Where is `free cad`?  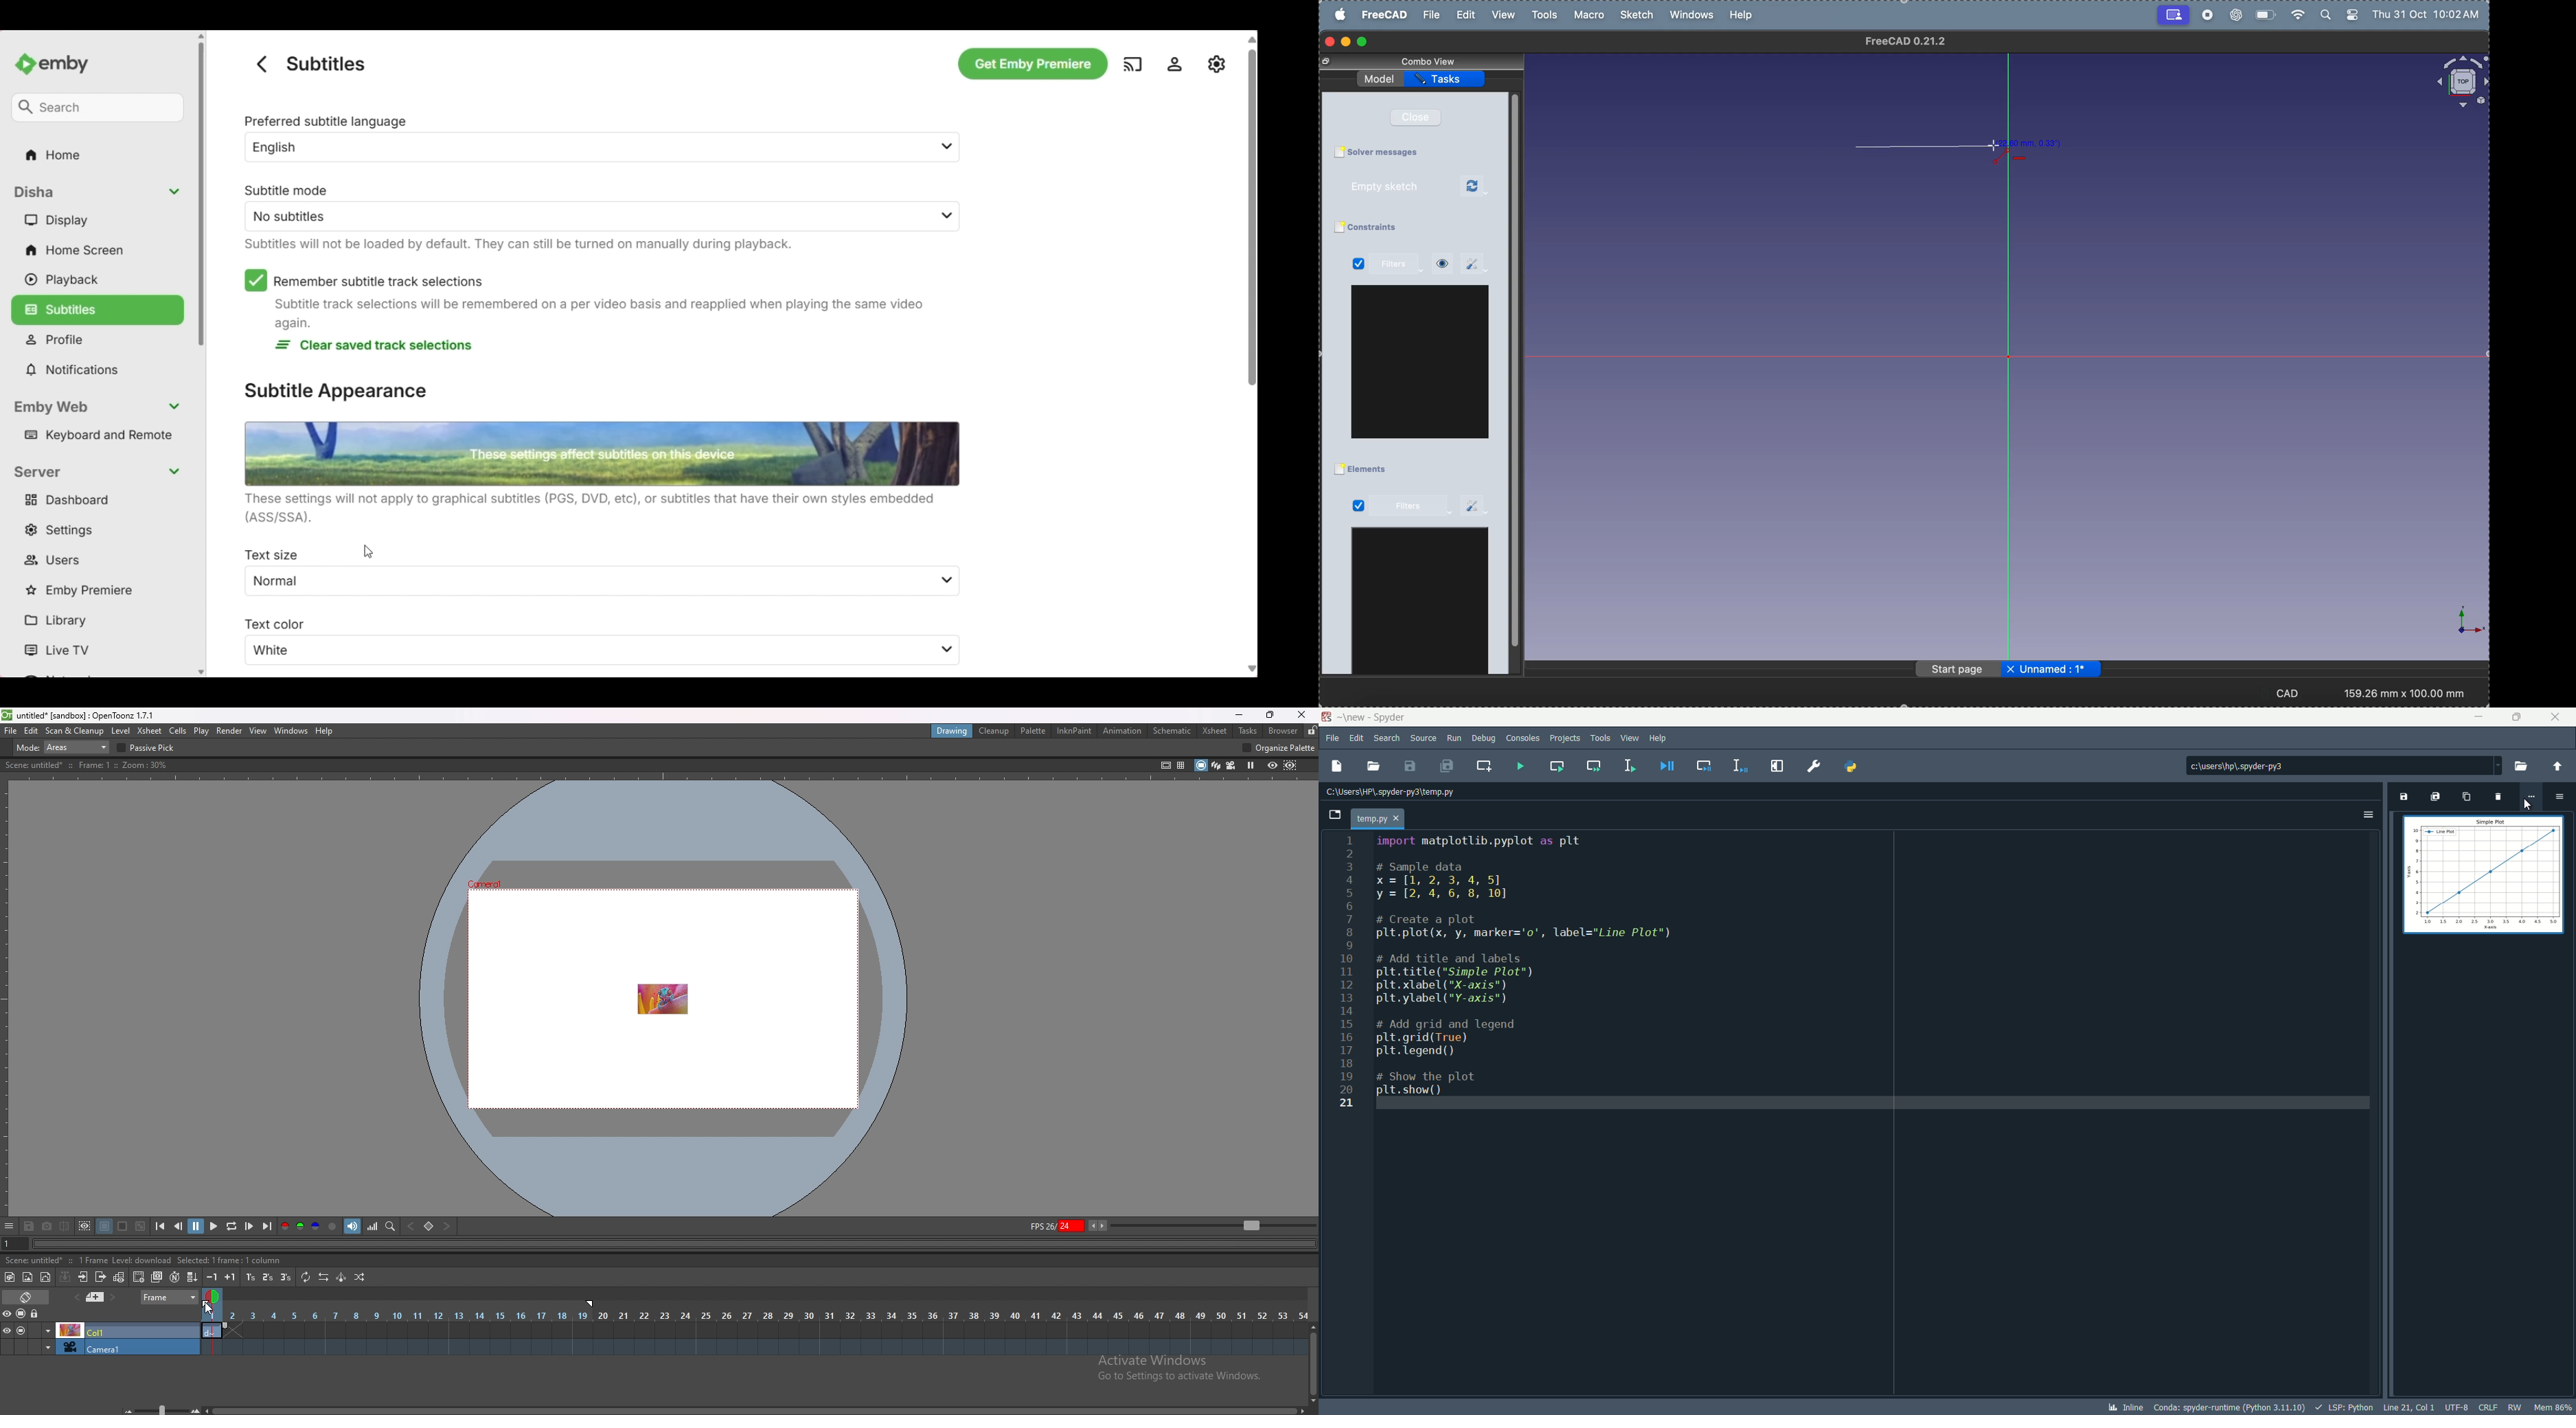
free cad is located at coordinates (1386, 14).